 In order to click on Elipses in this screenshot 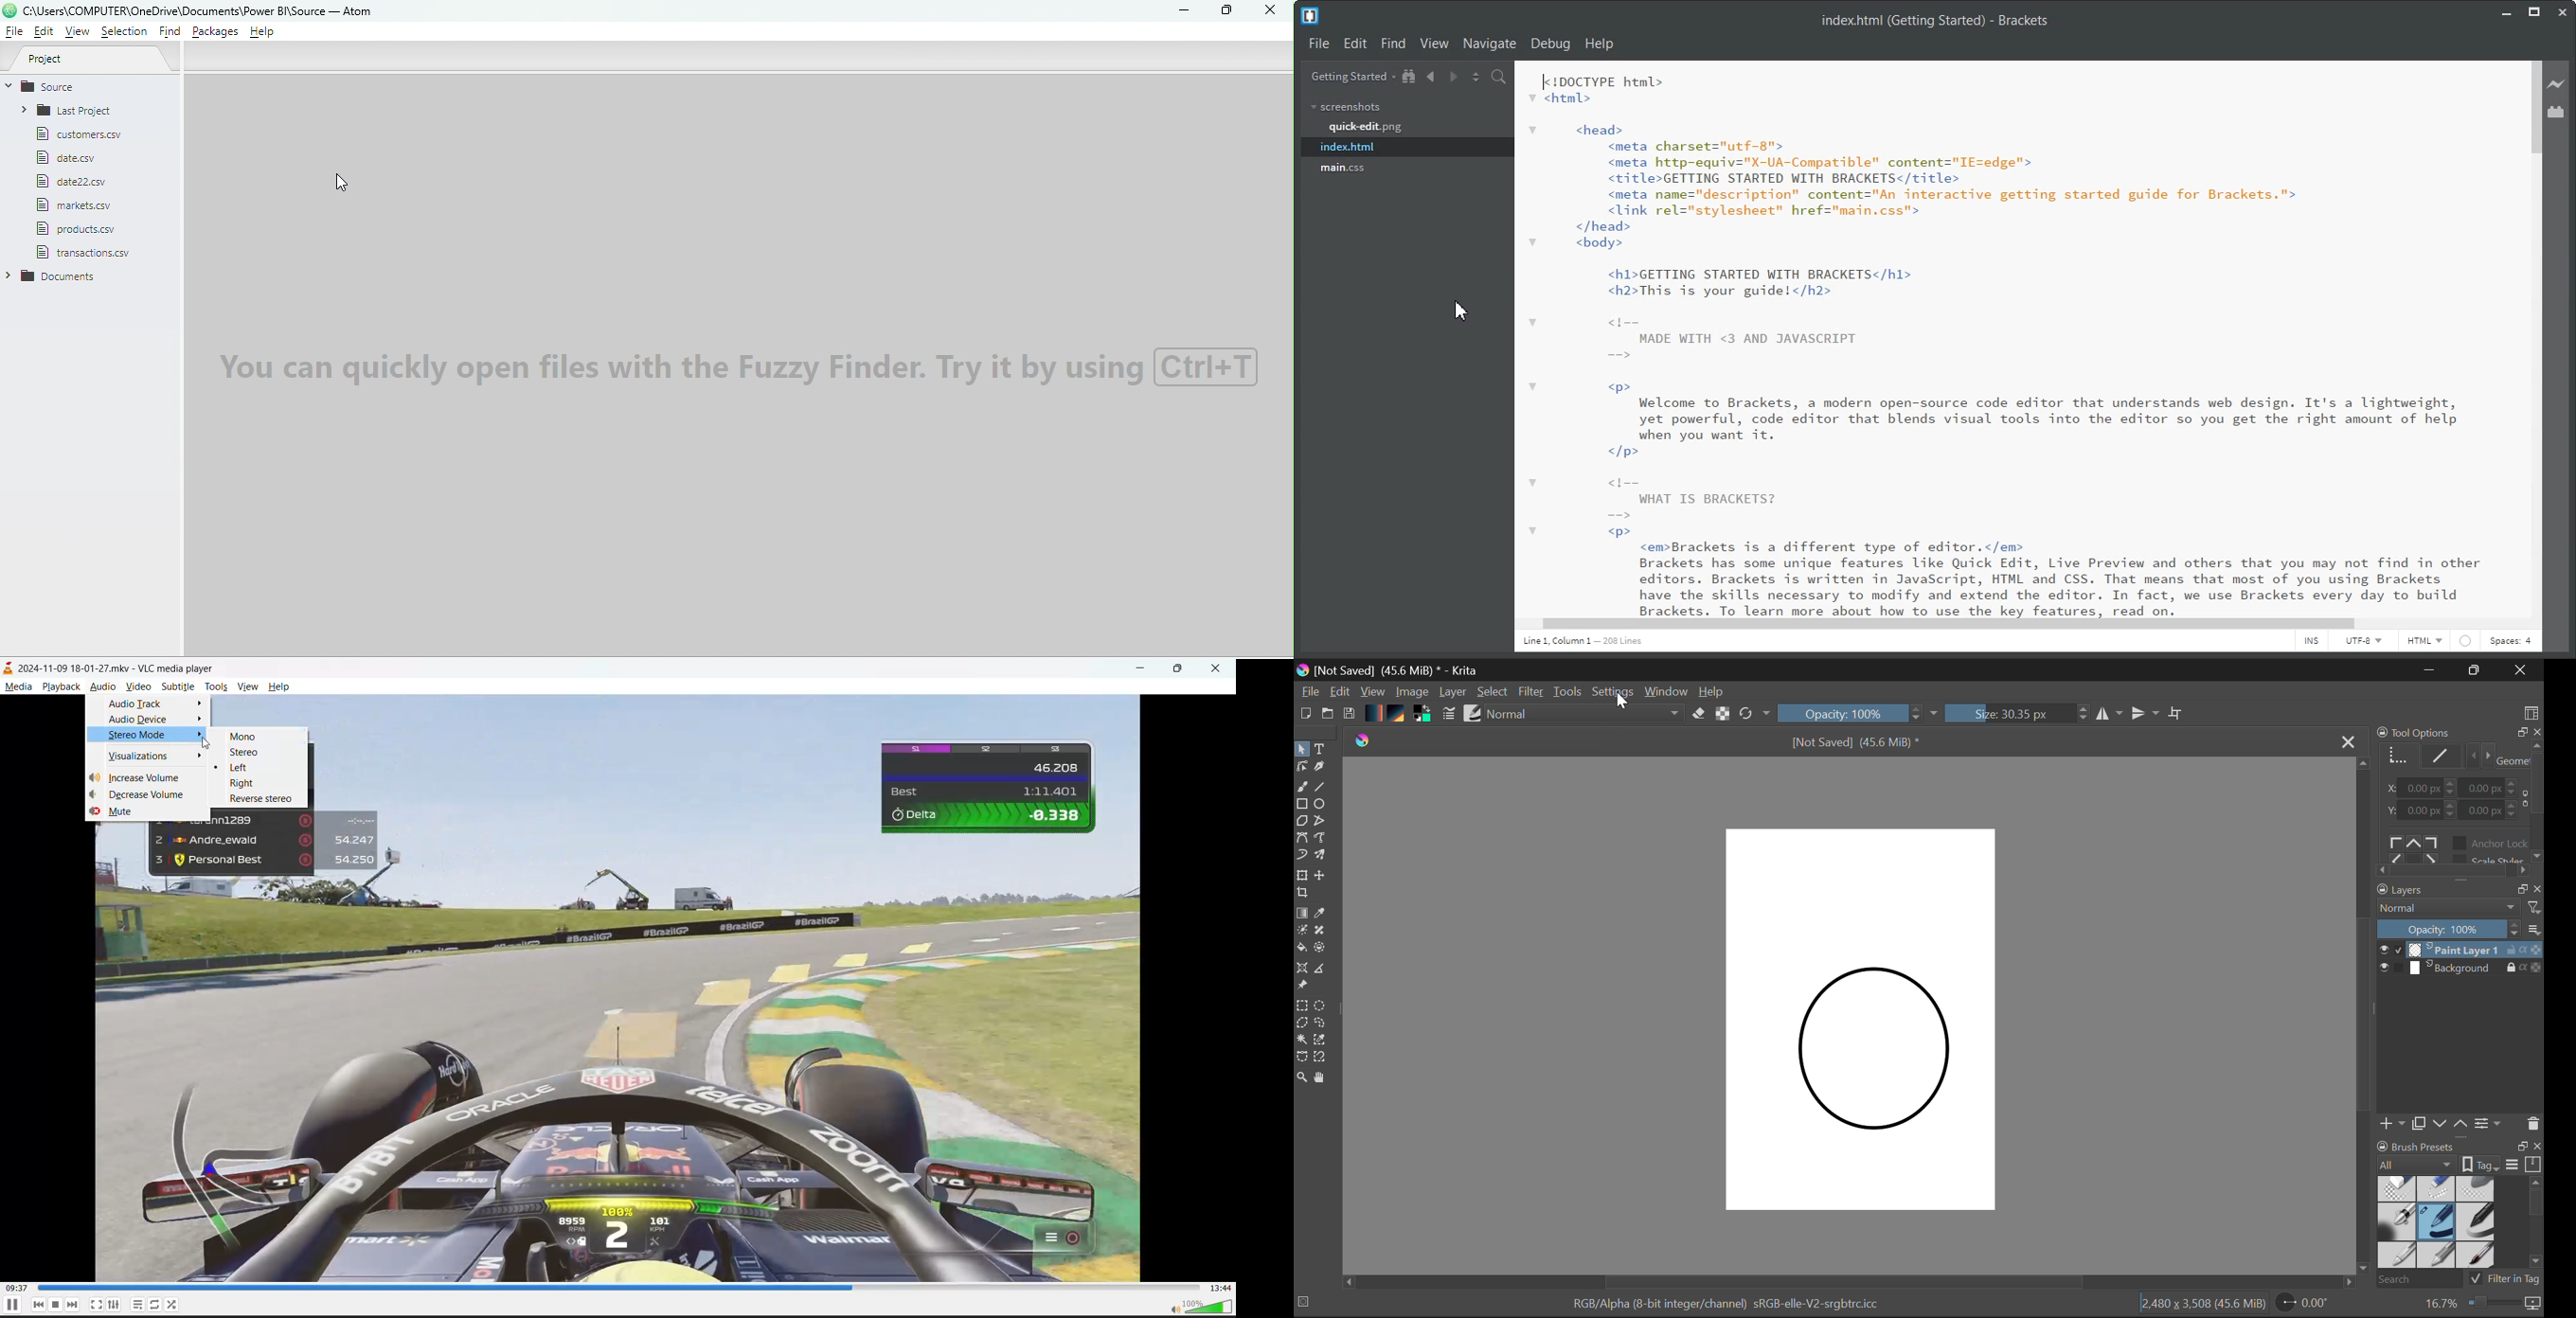, I will do `click(1322, 804)`.